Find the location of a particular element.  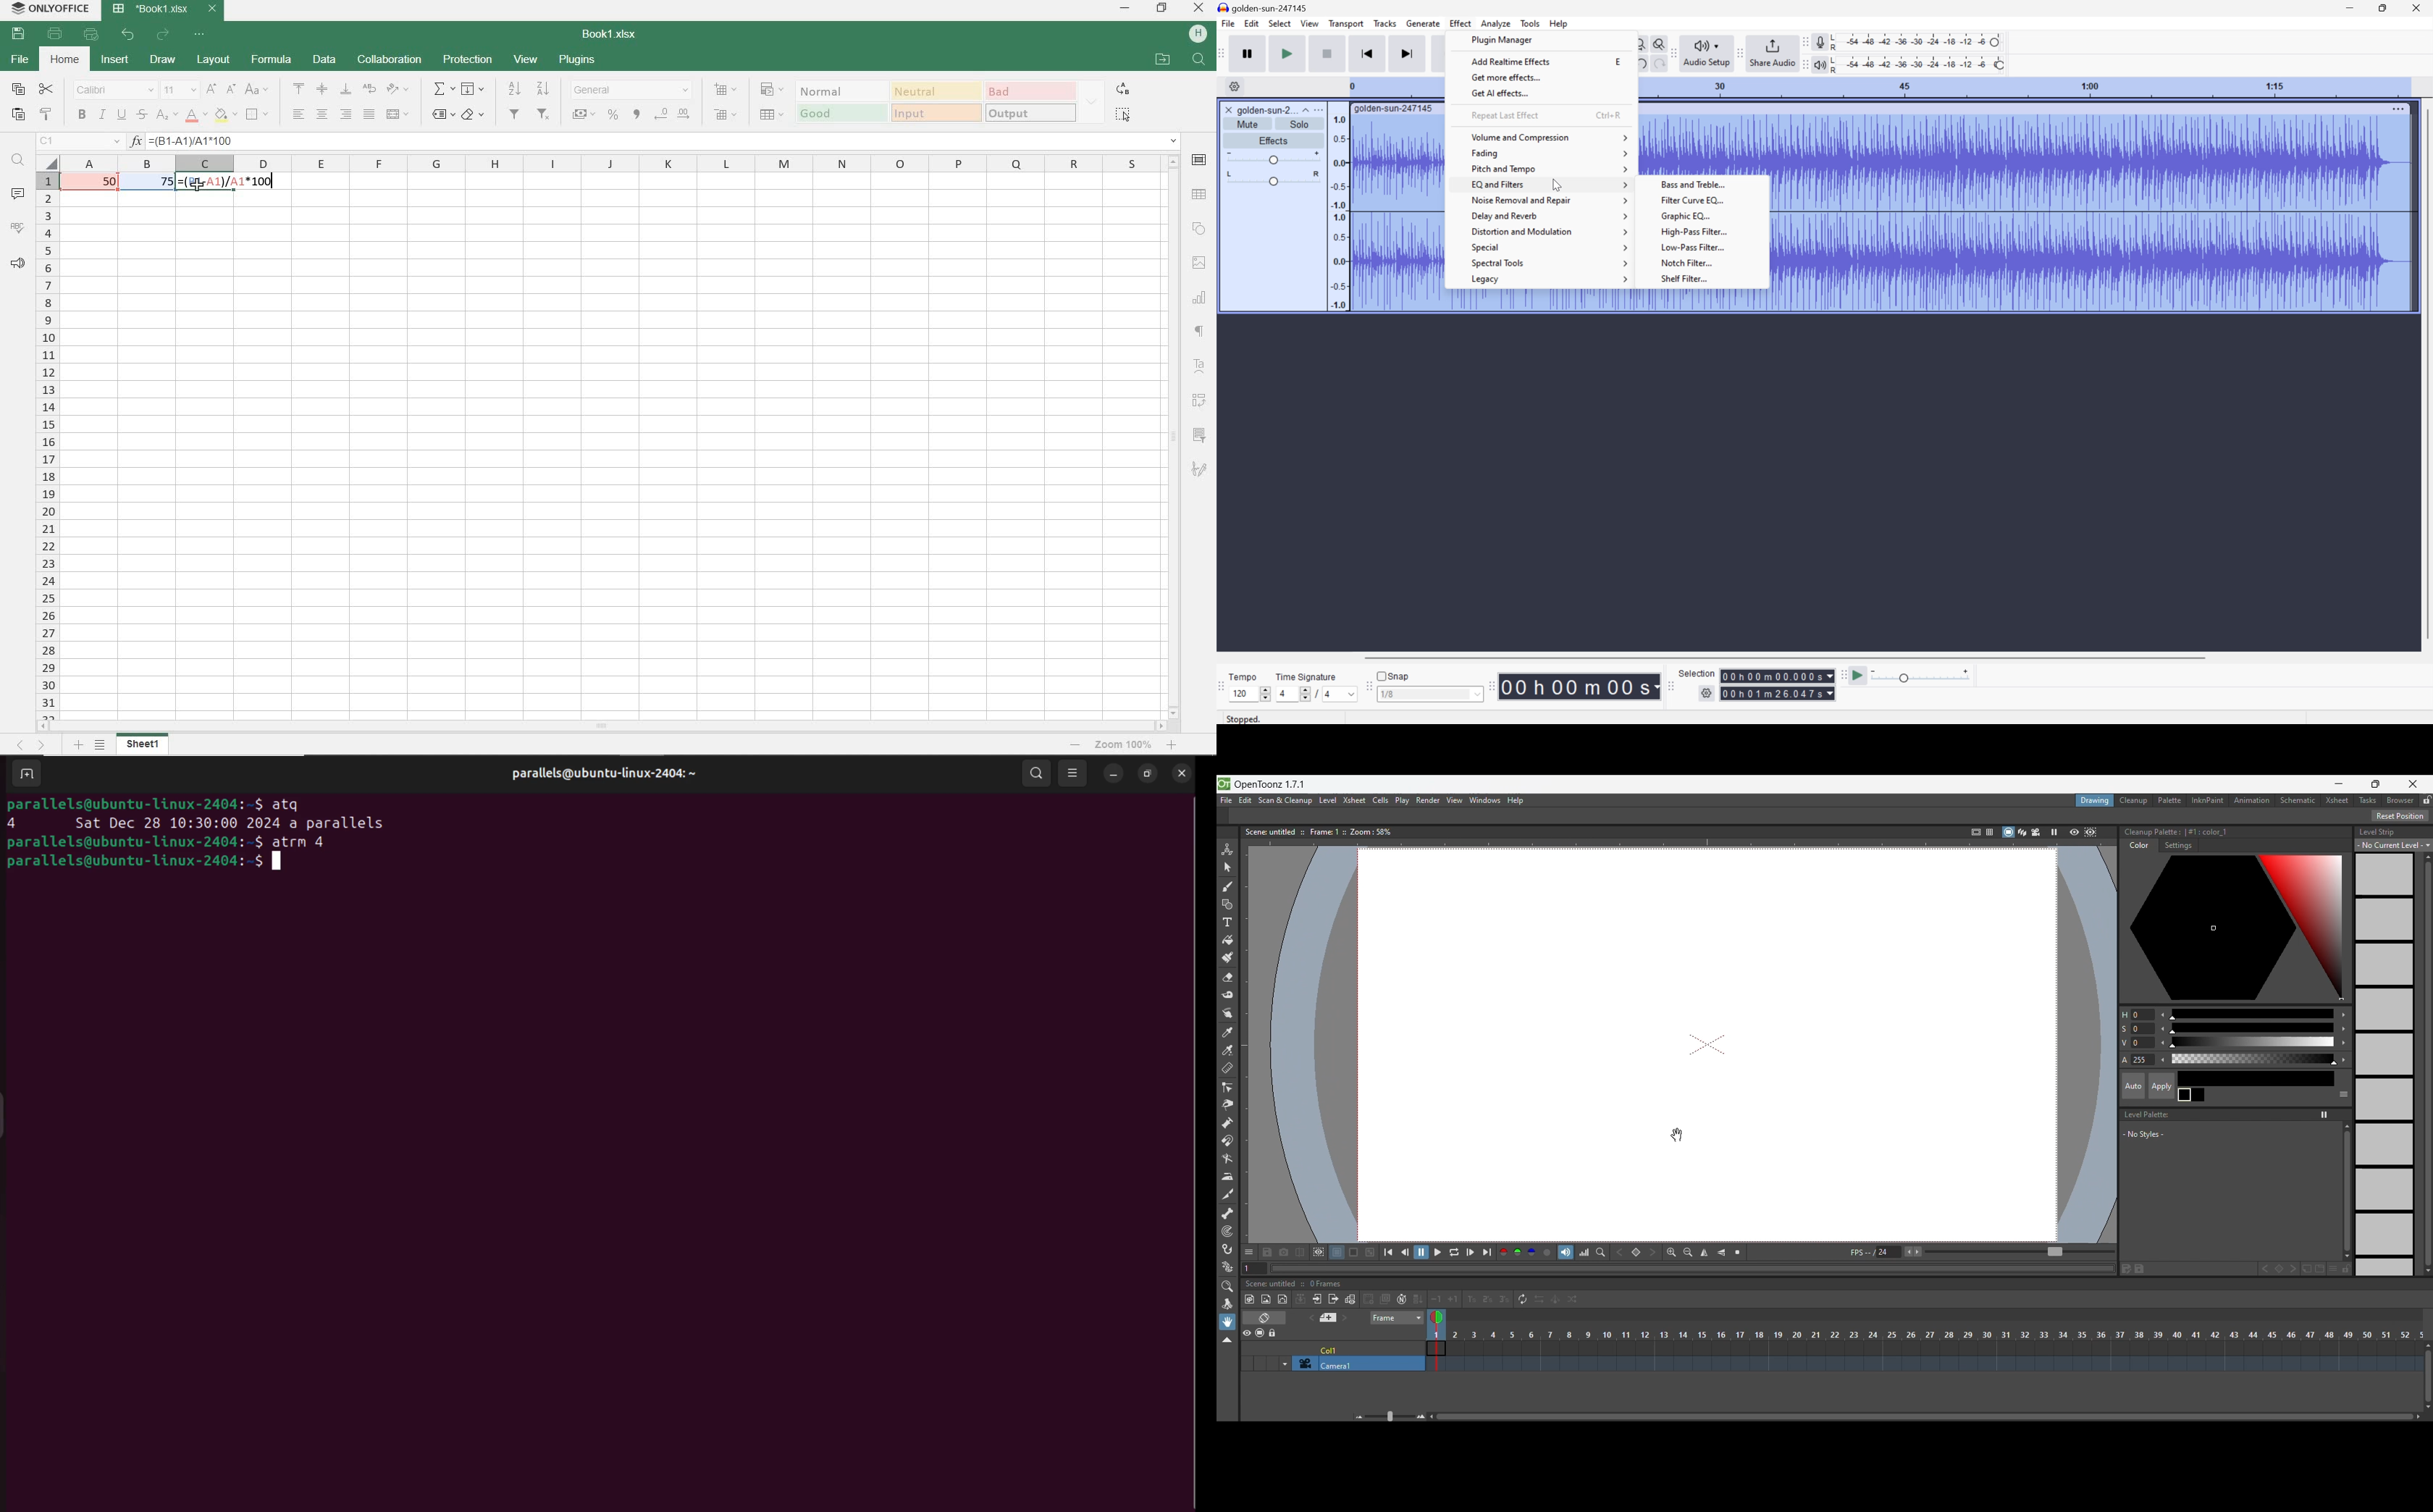

cursor is located at coordinates (200, 187).